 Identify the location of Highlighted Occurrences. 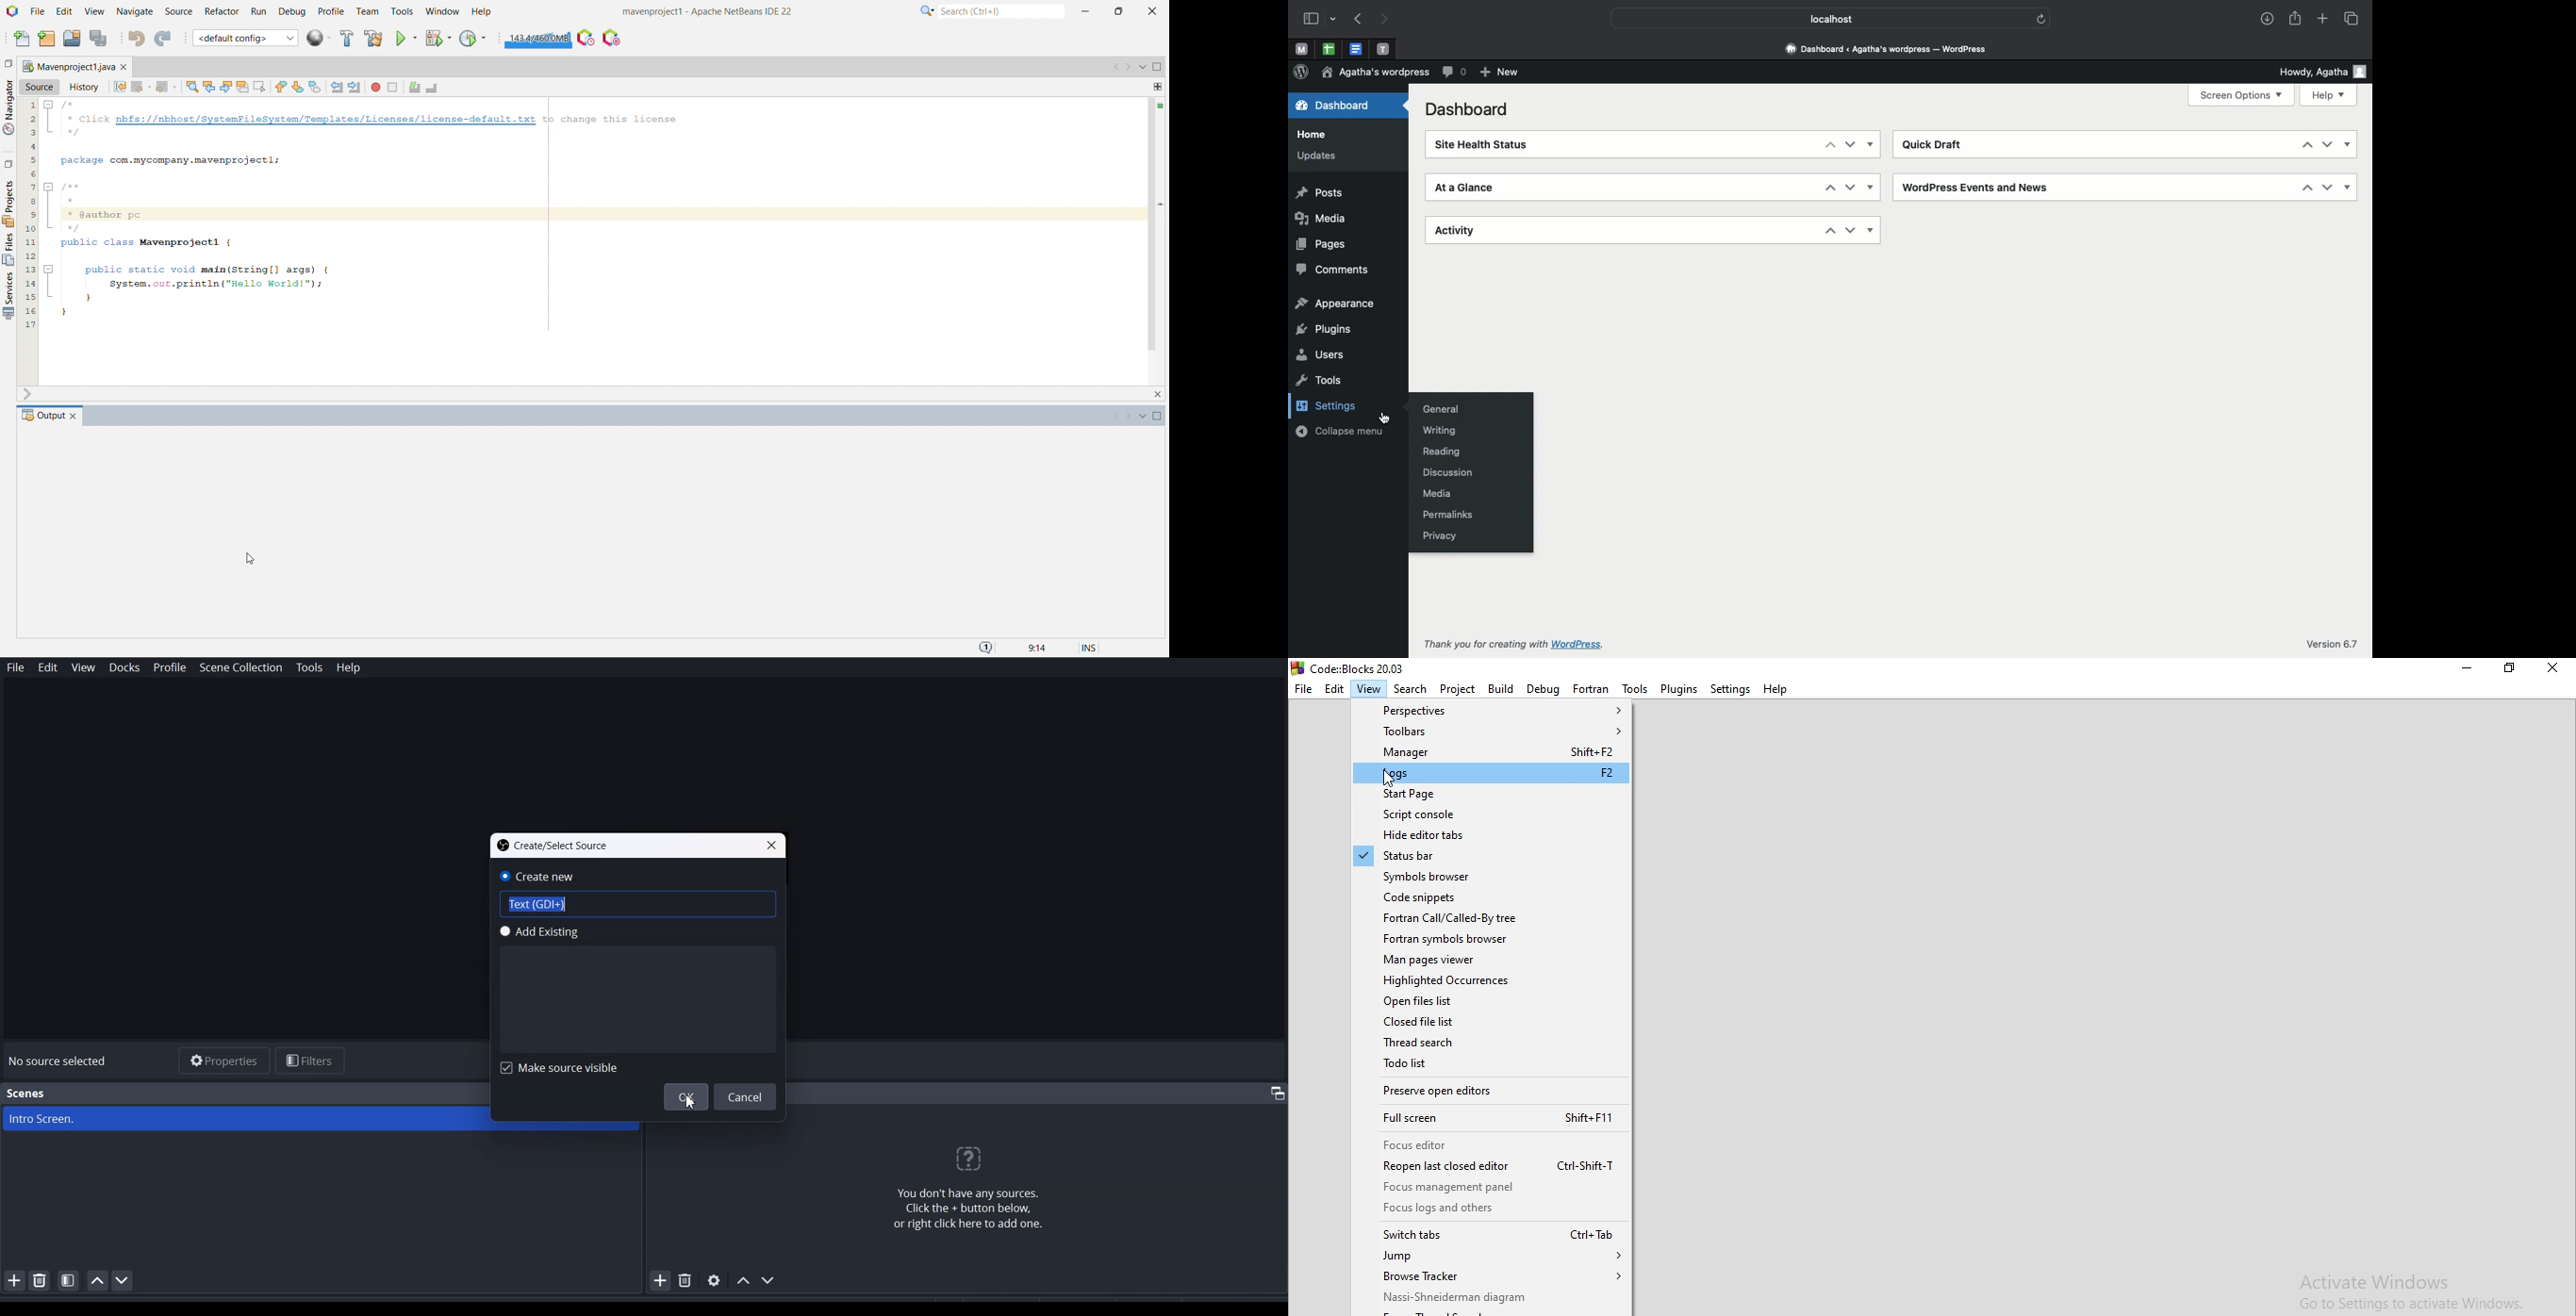
(1490, 979).